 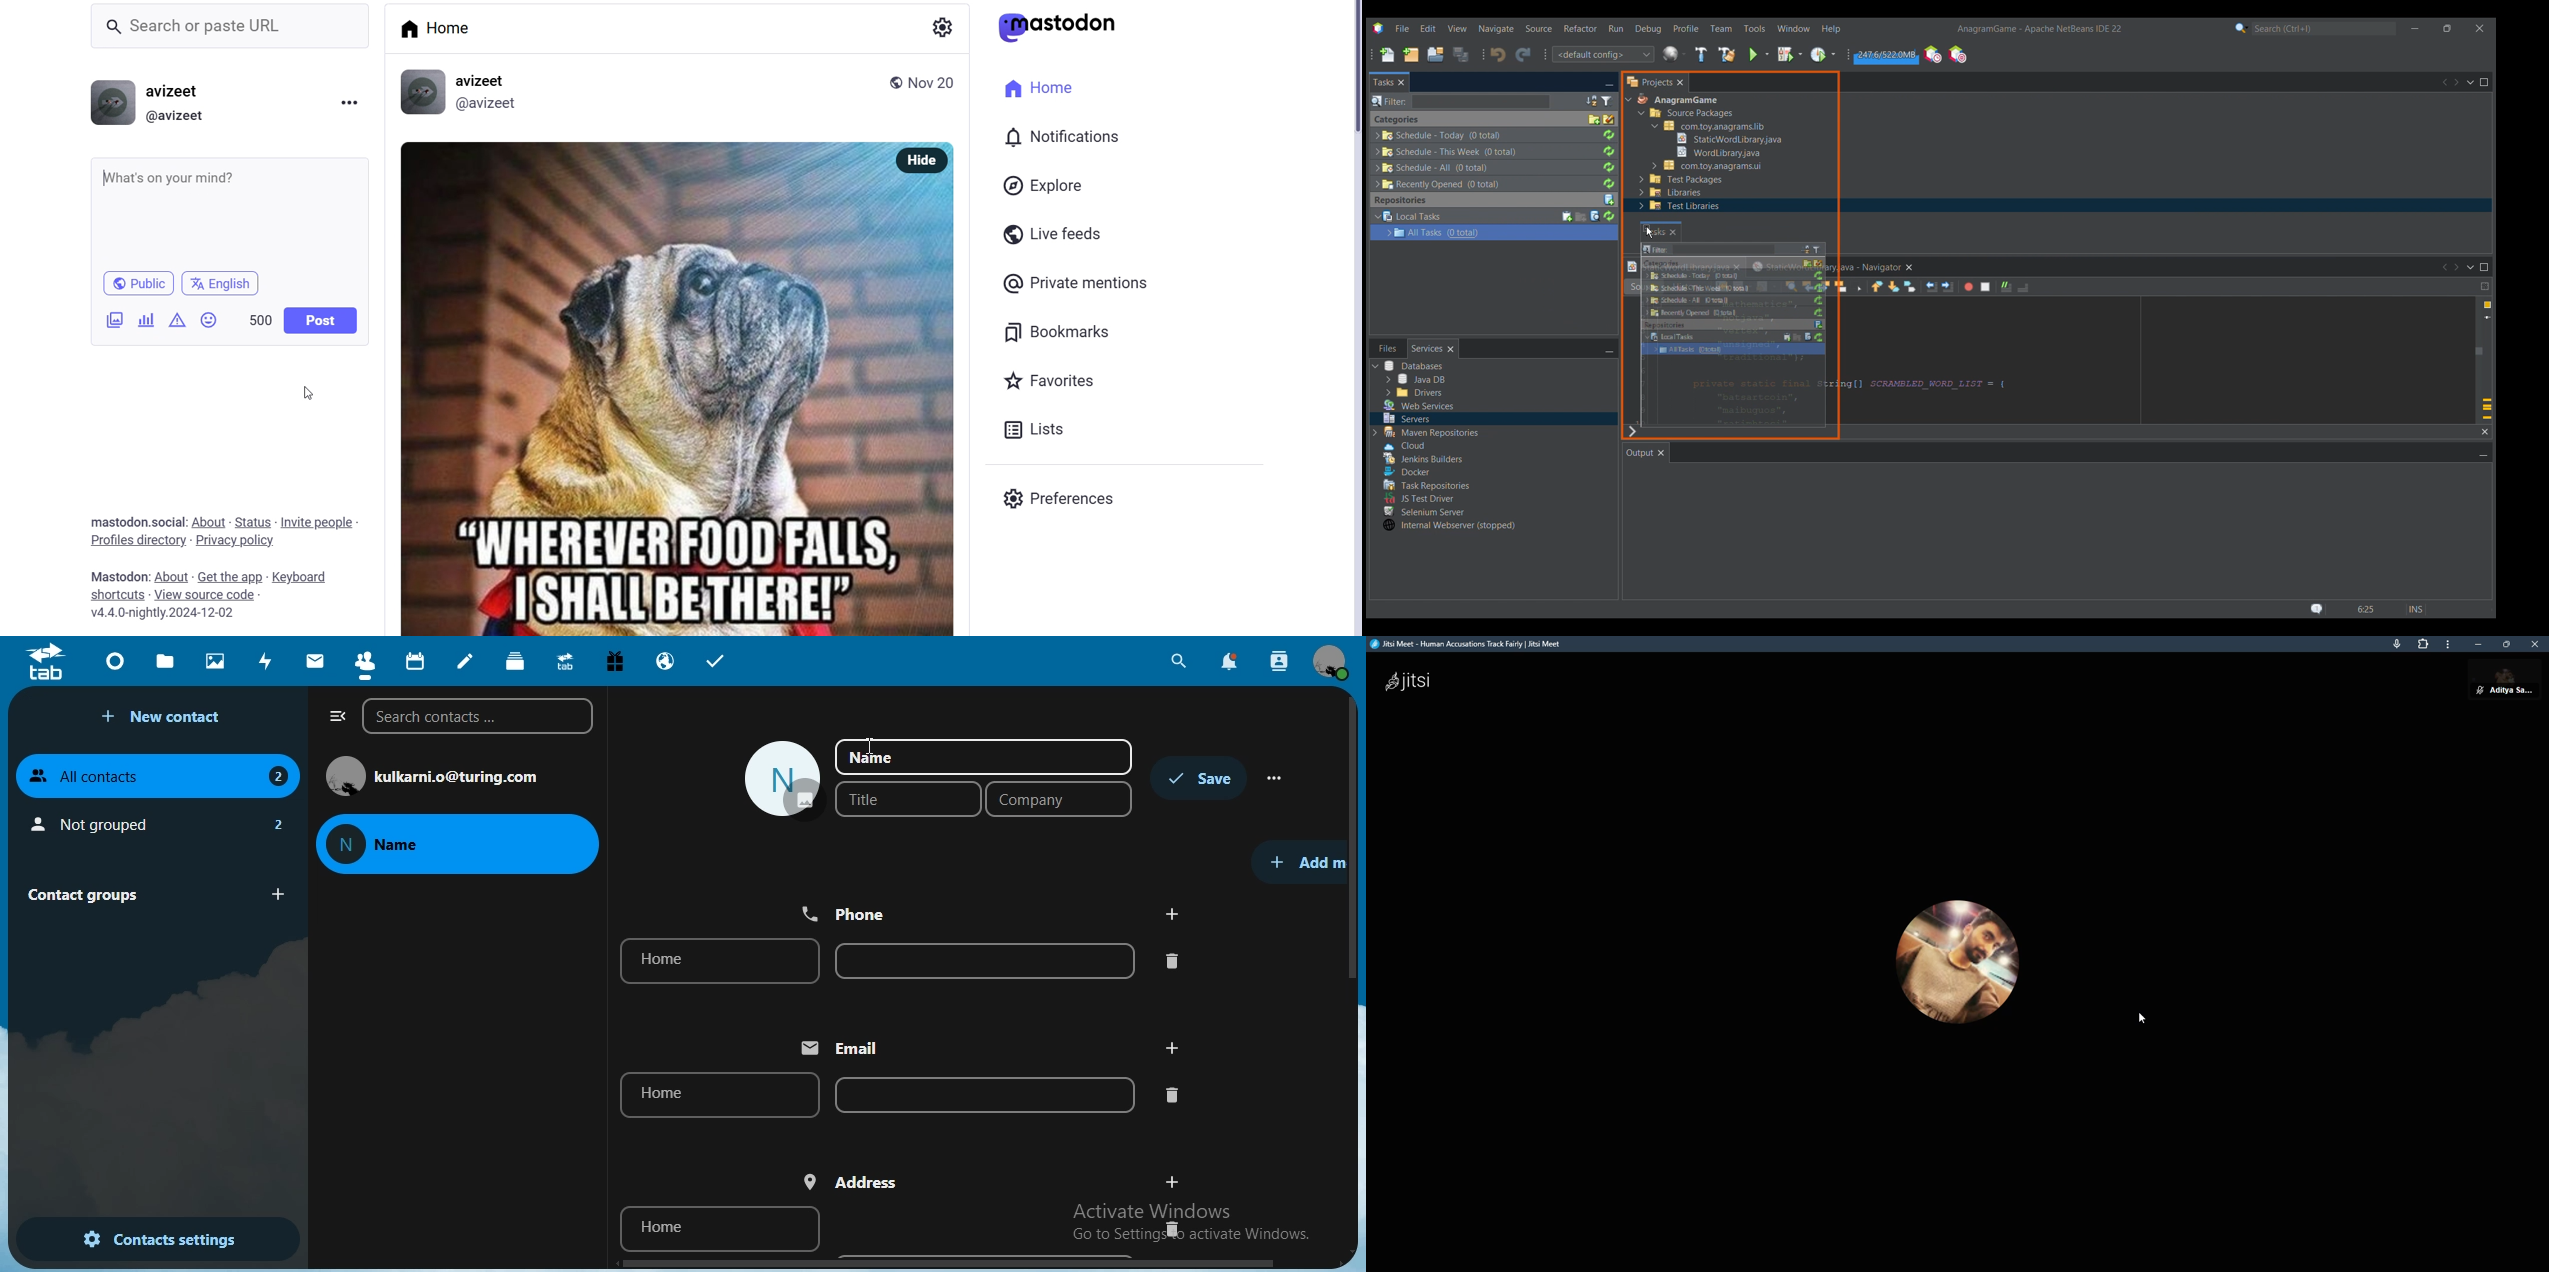 I want to click on minimize, so click(x=2478, y=644).